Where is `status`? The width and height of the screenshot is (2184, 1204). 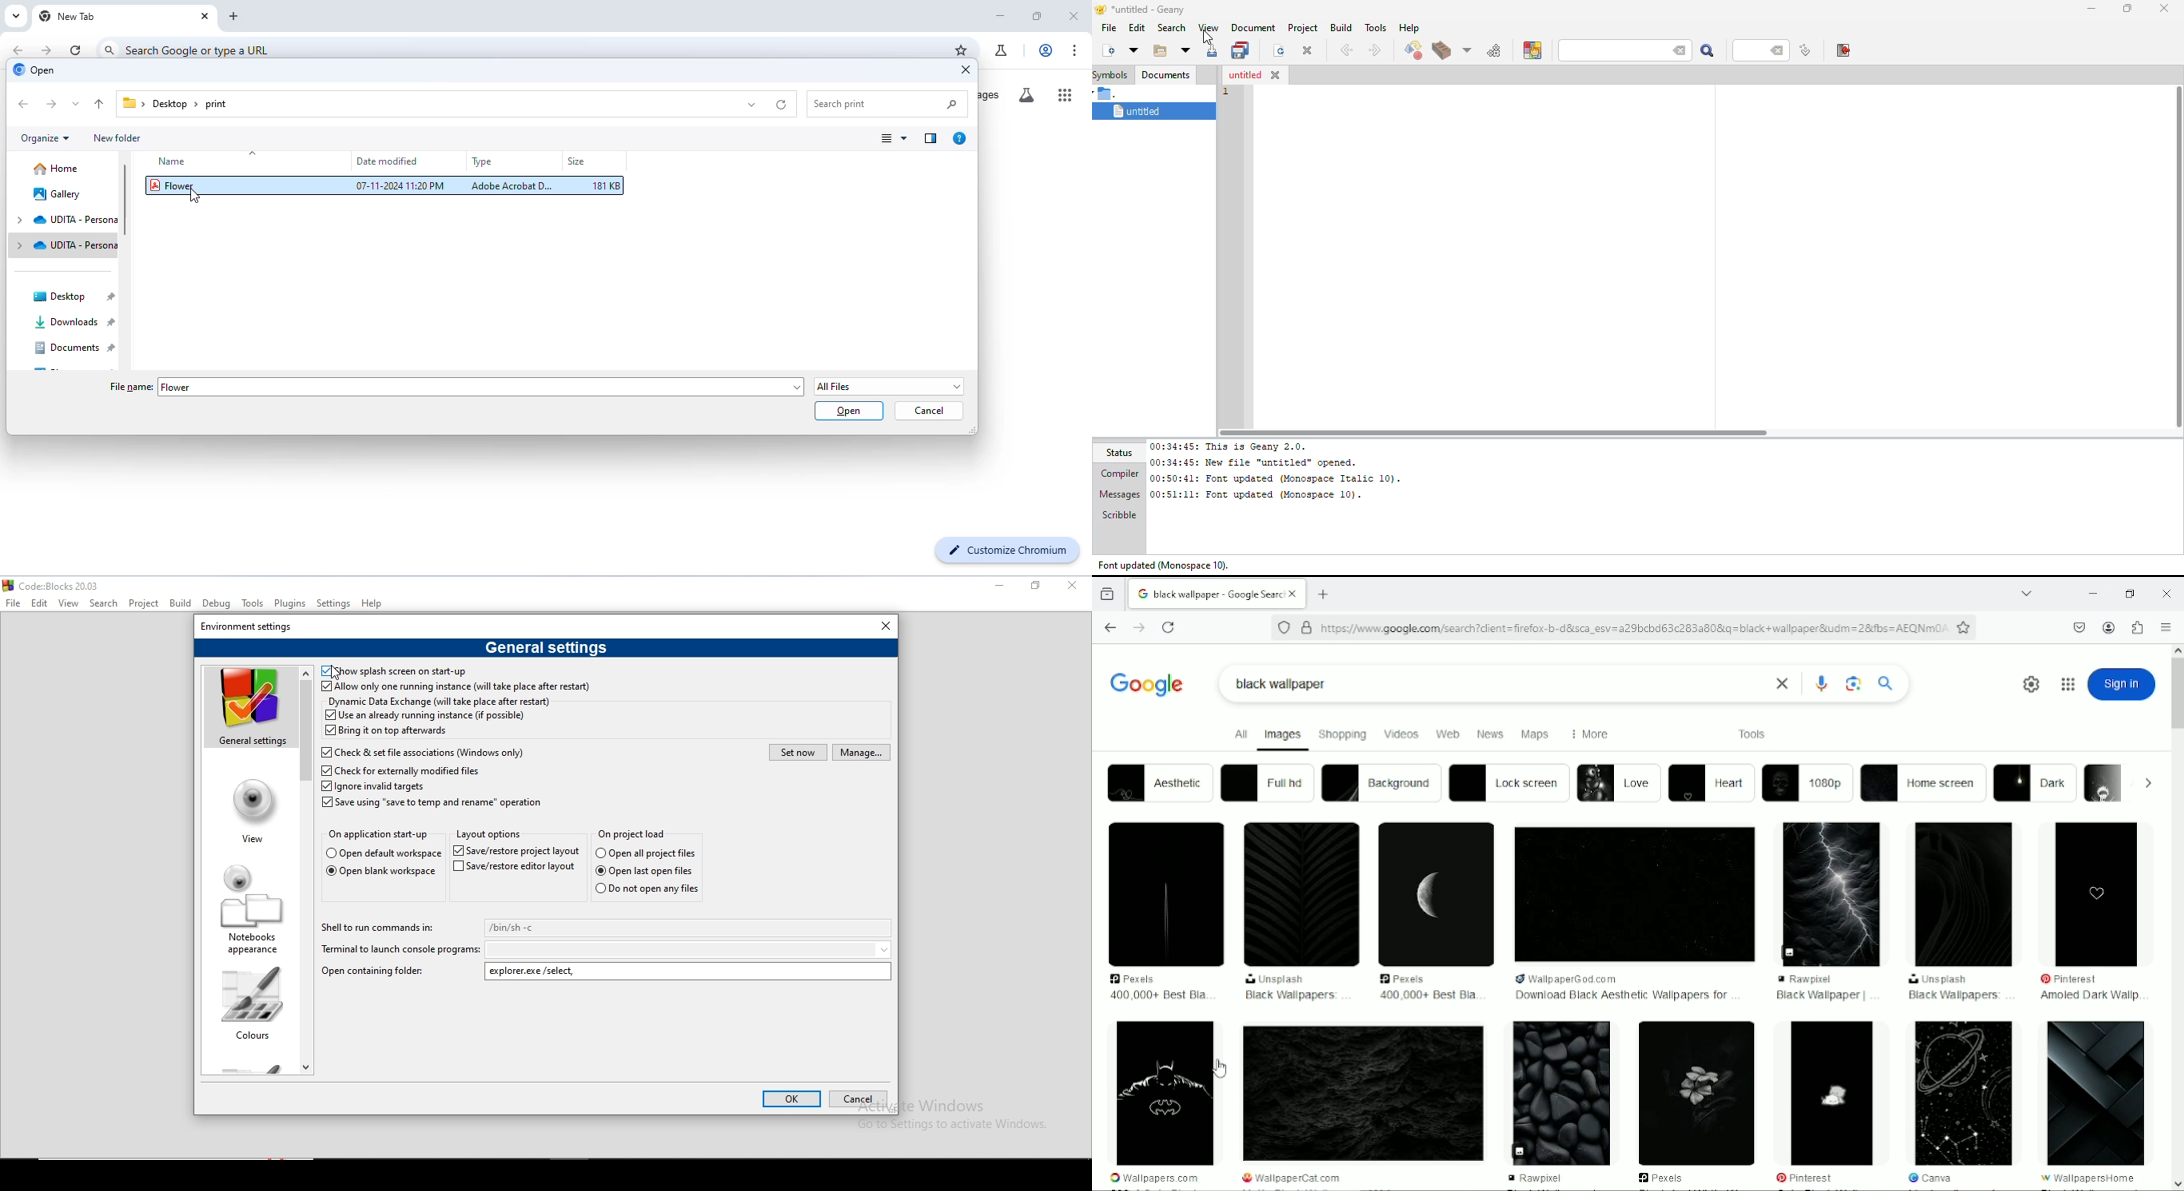
status is located at coordinates (1118, 453).